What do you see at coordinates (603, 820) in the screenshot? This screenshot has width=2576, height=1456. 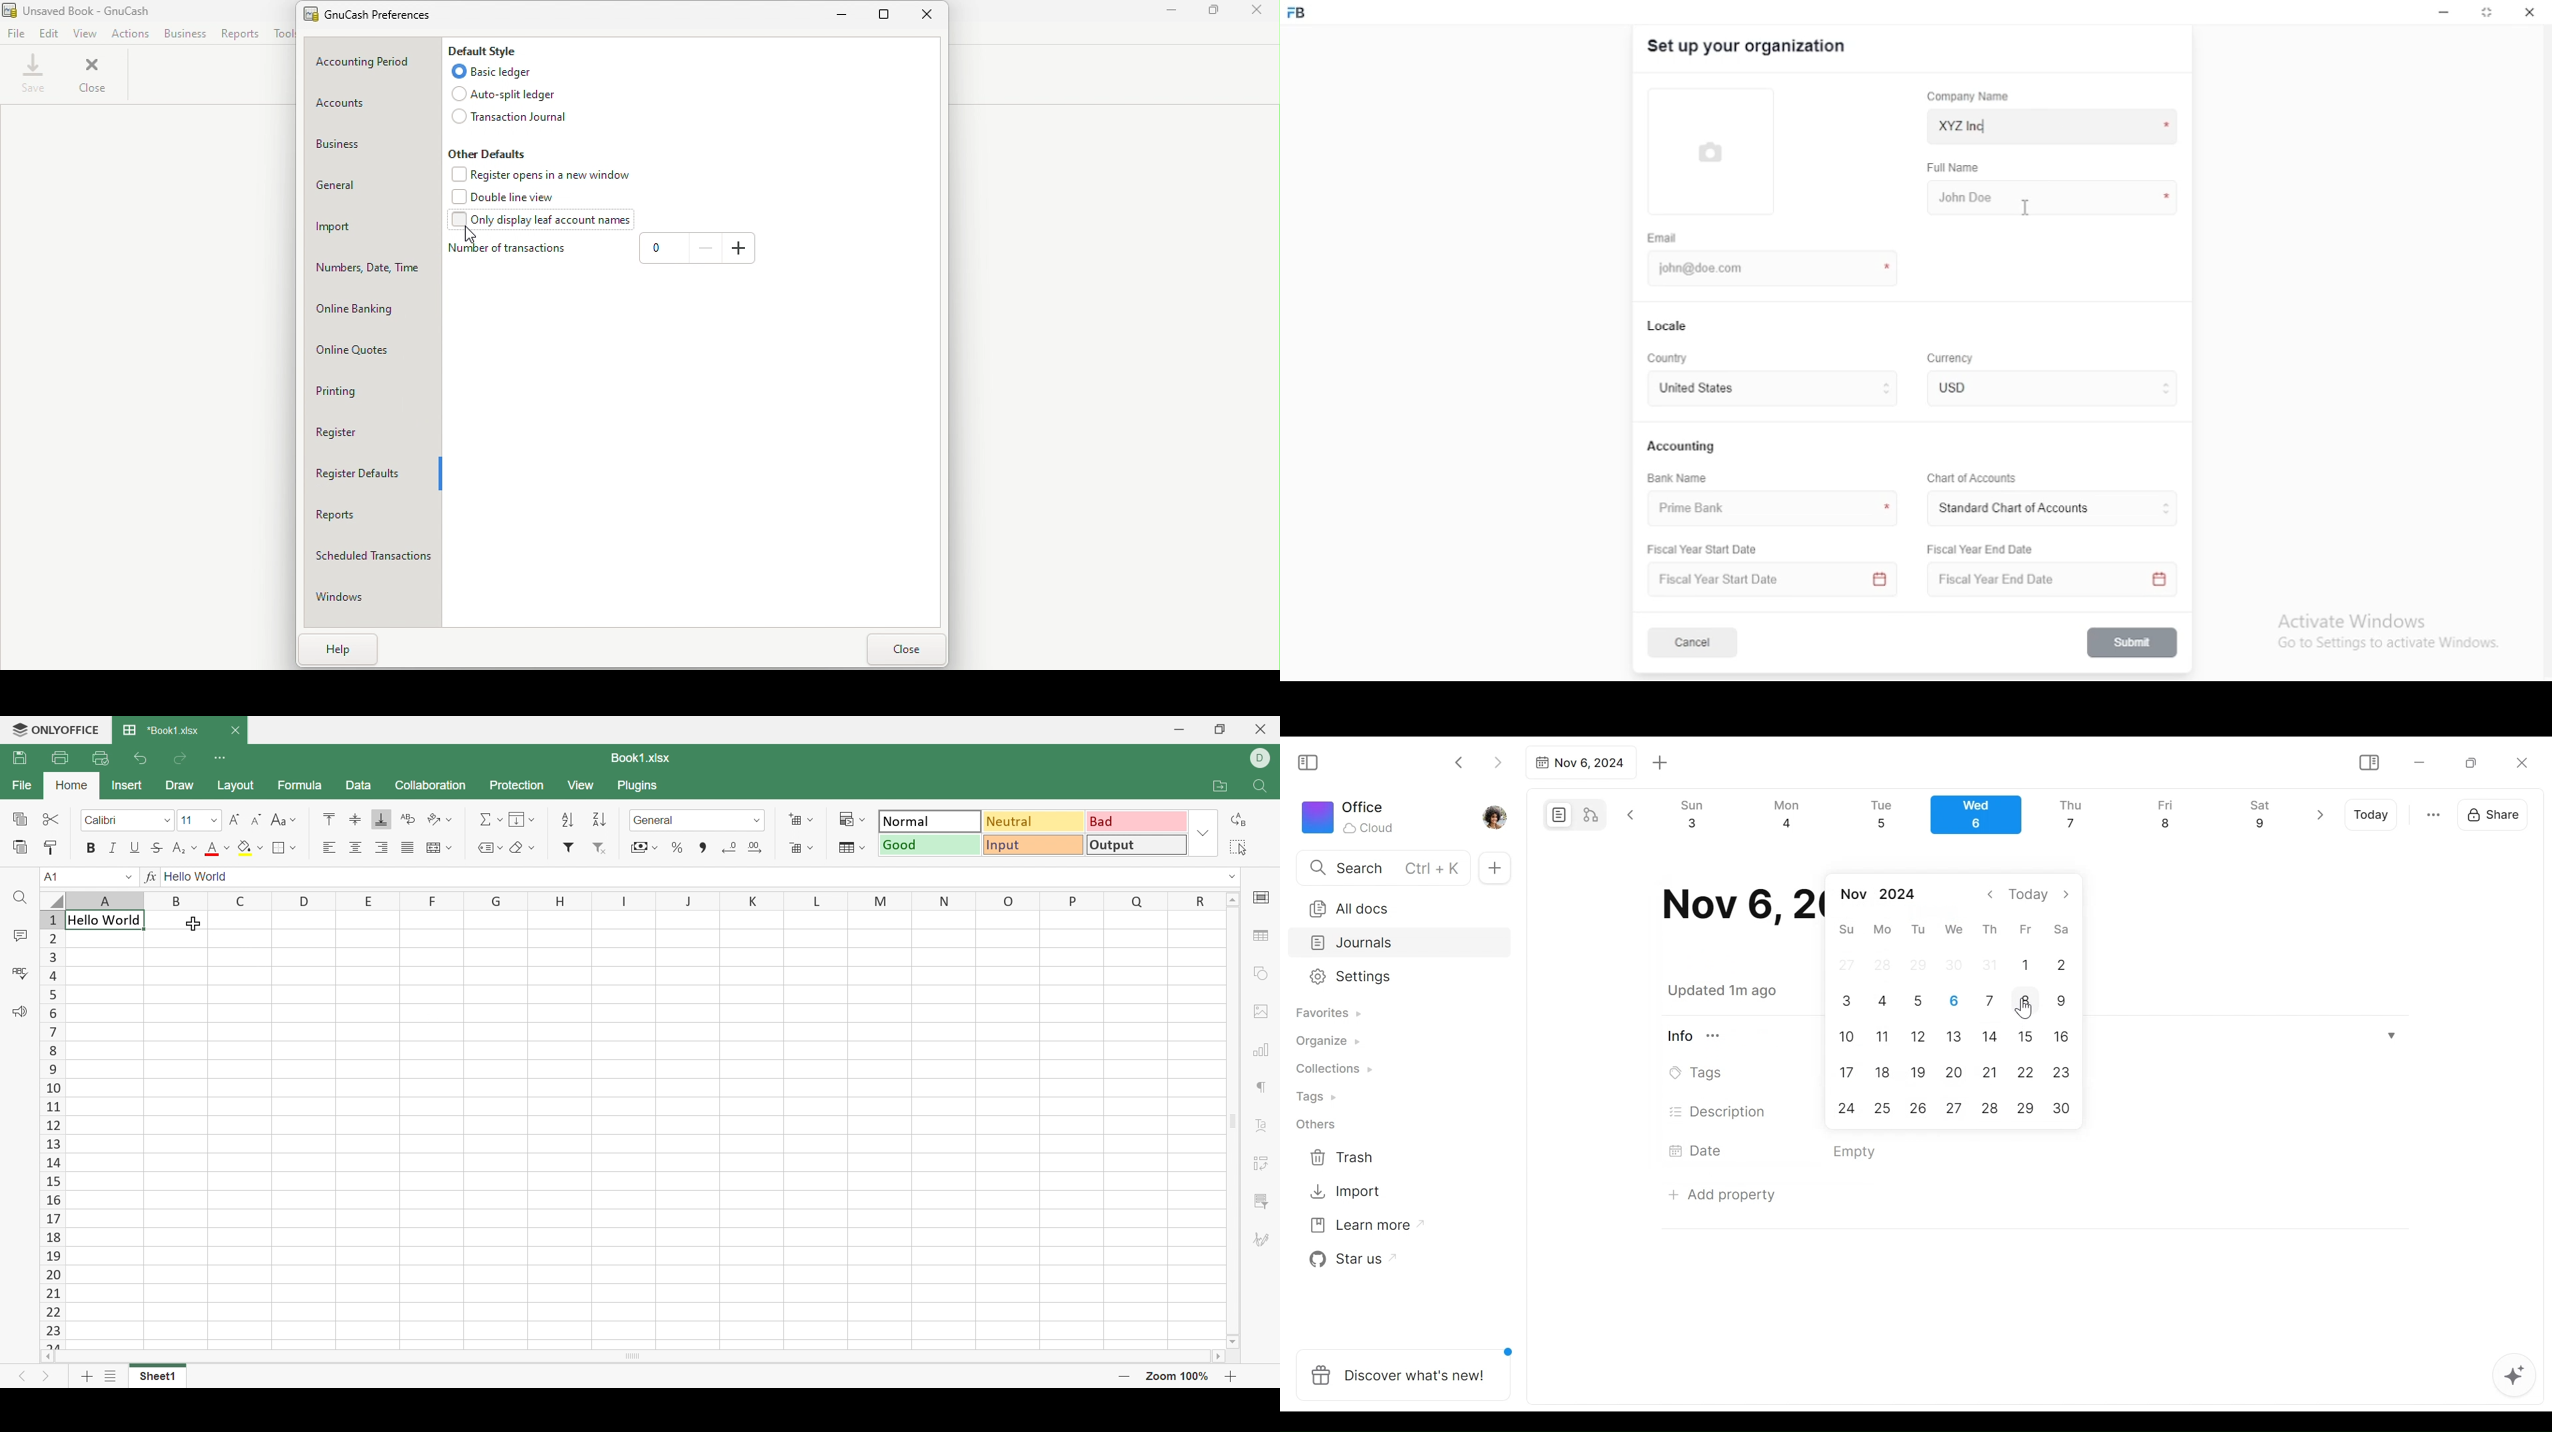 I see `Sort descending` at bounding box center [603, 820].